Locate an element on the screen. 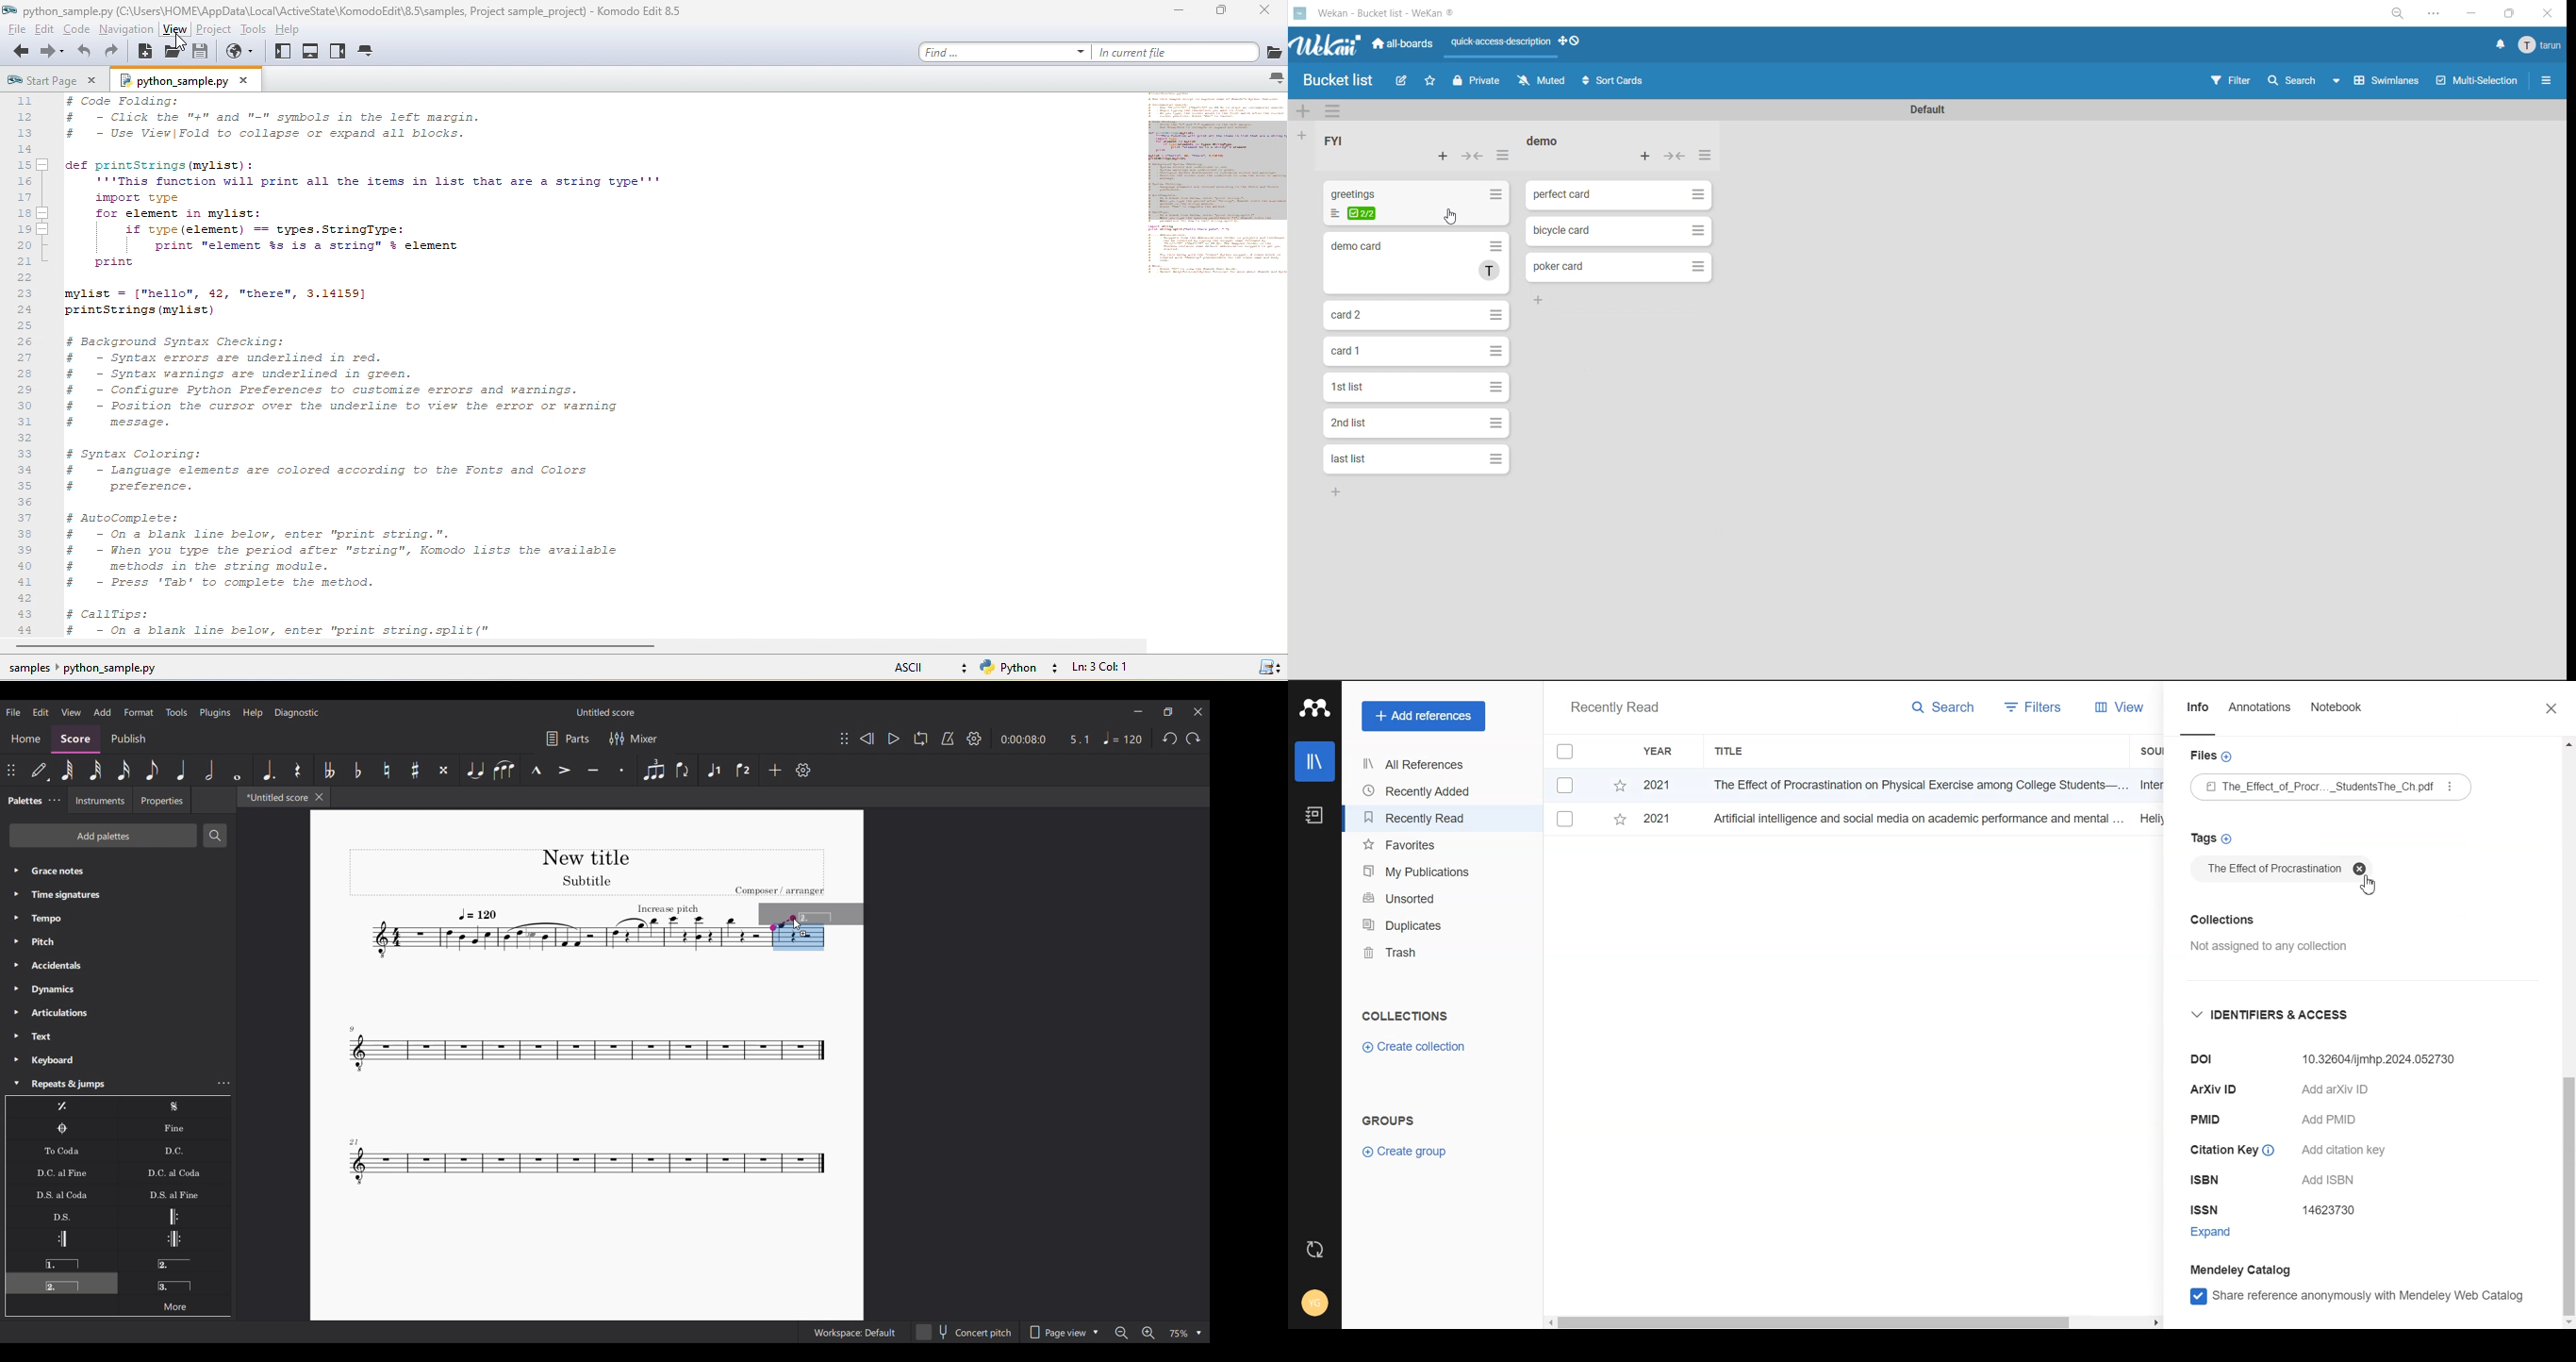 The width and height of the screenshot is (2576, 1372). Create Collection is located at coordinates (1415, 1047).